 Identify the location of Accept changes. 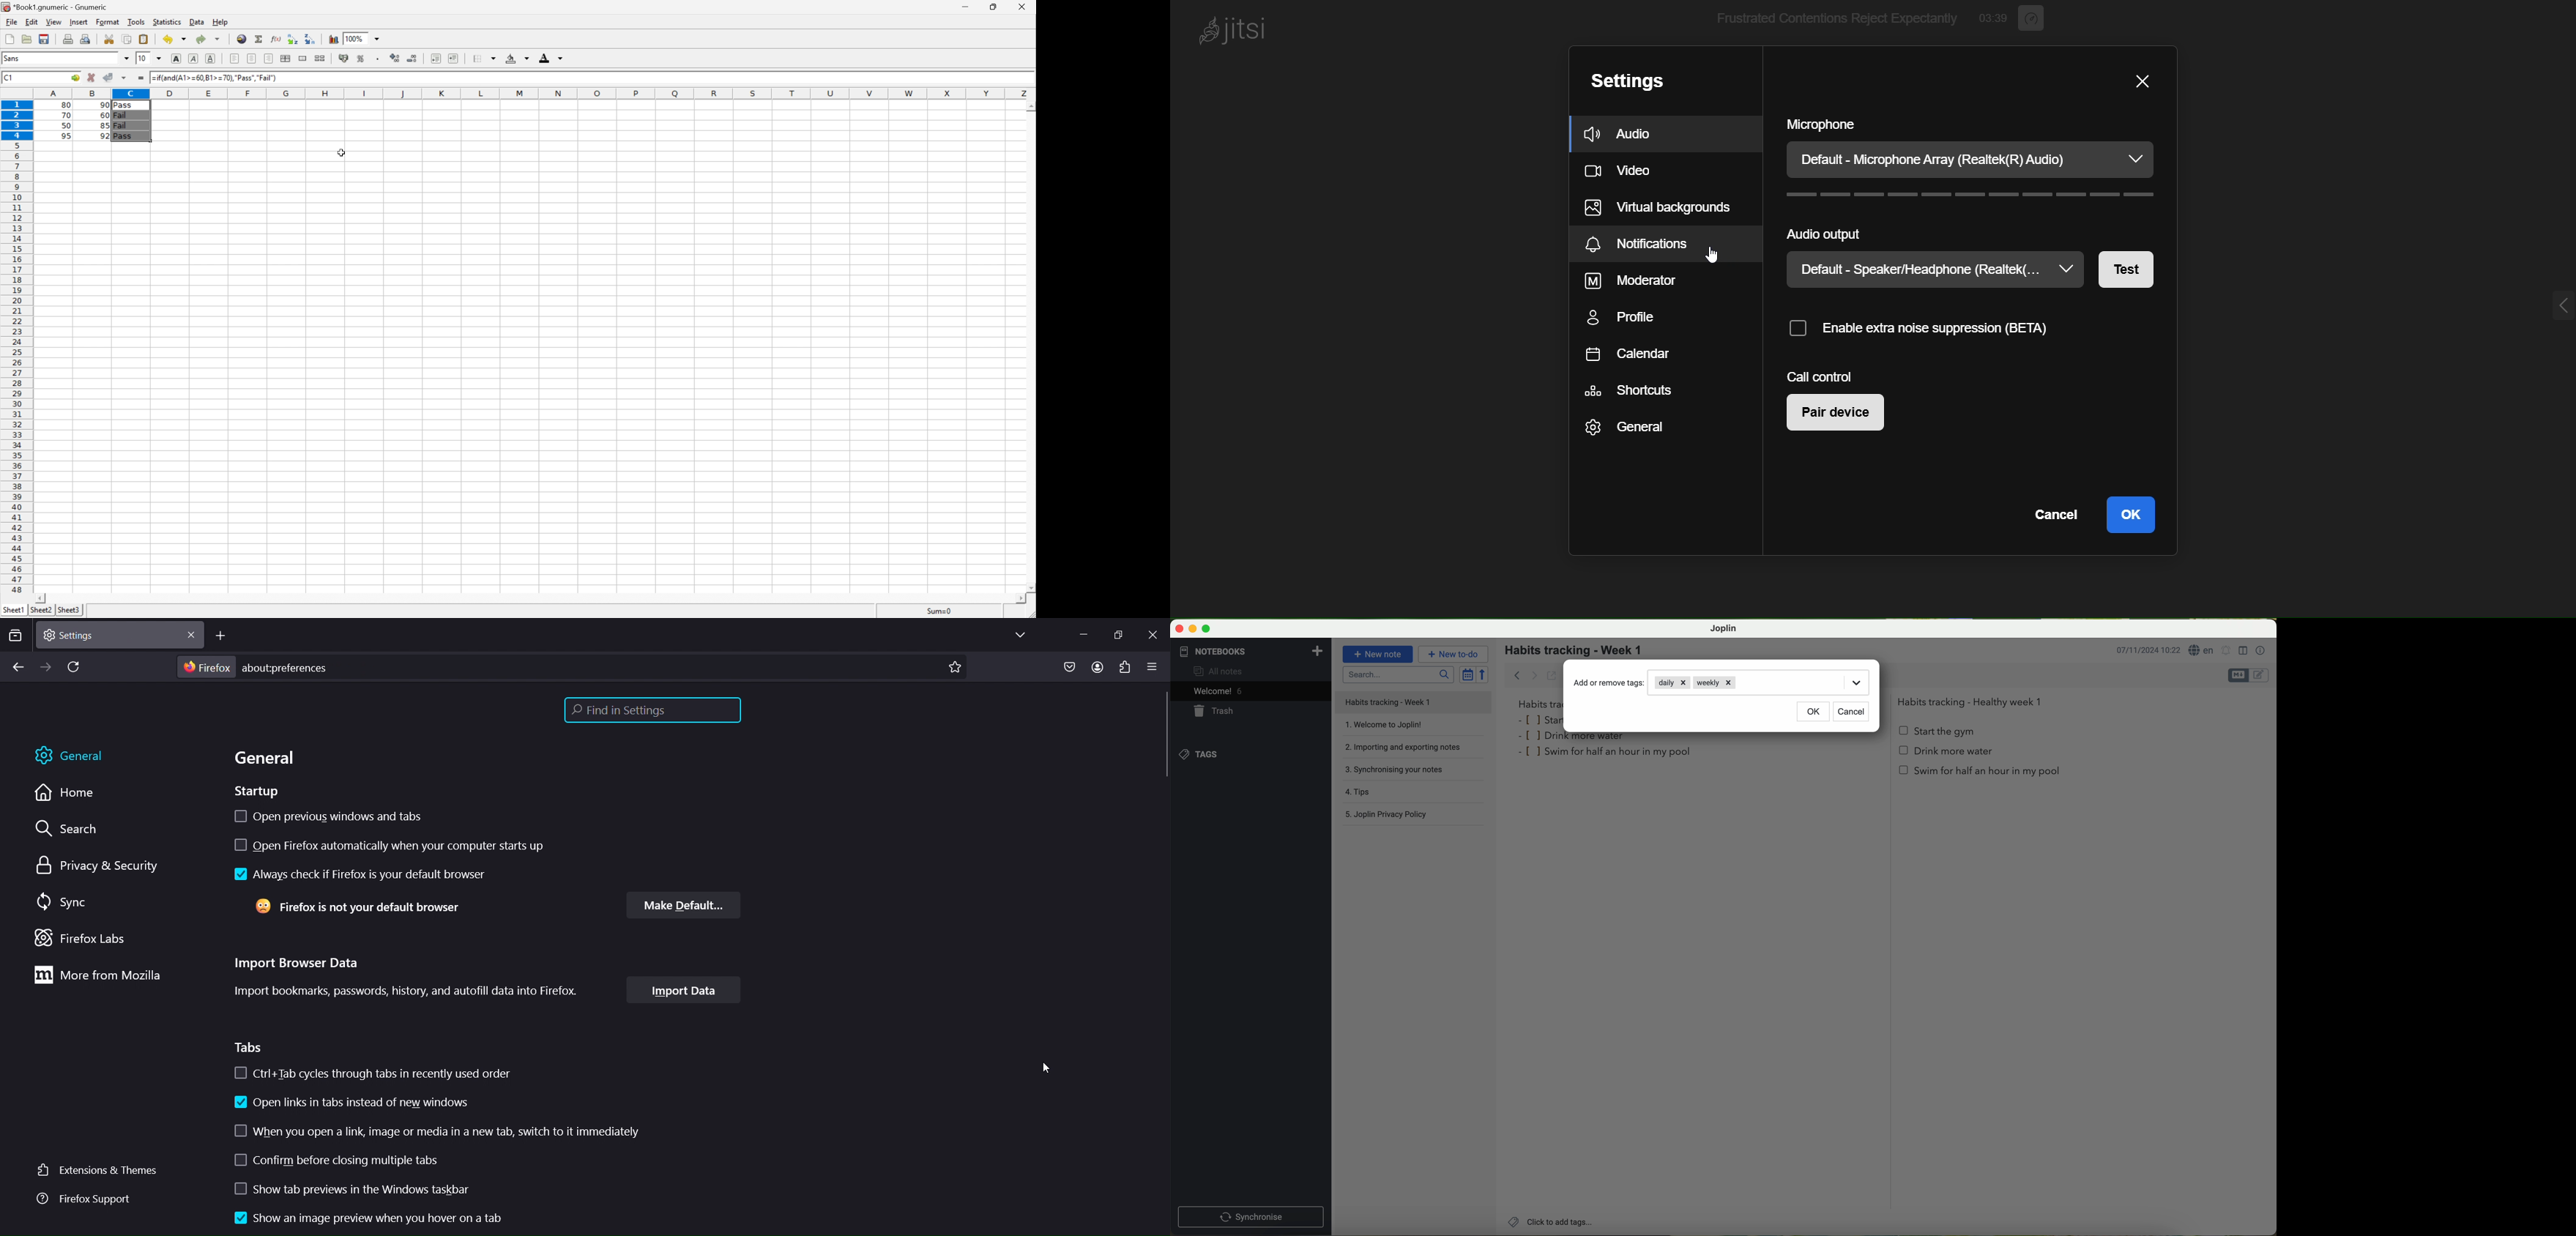
(107, 77).